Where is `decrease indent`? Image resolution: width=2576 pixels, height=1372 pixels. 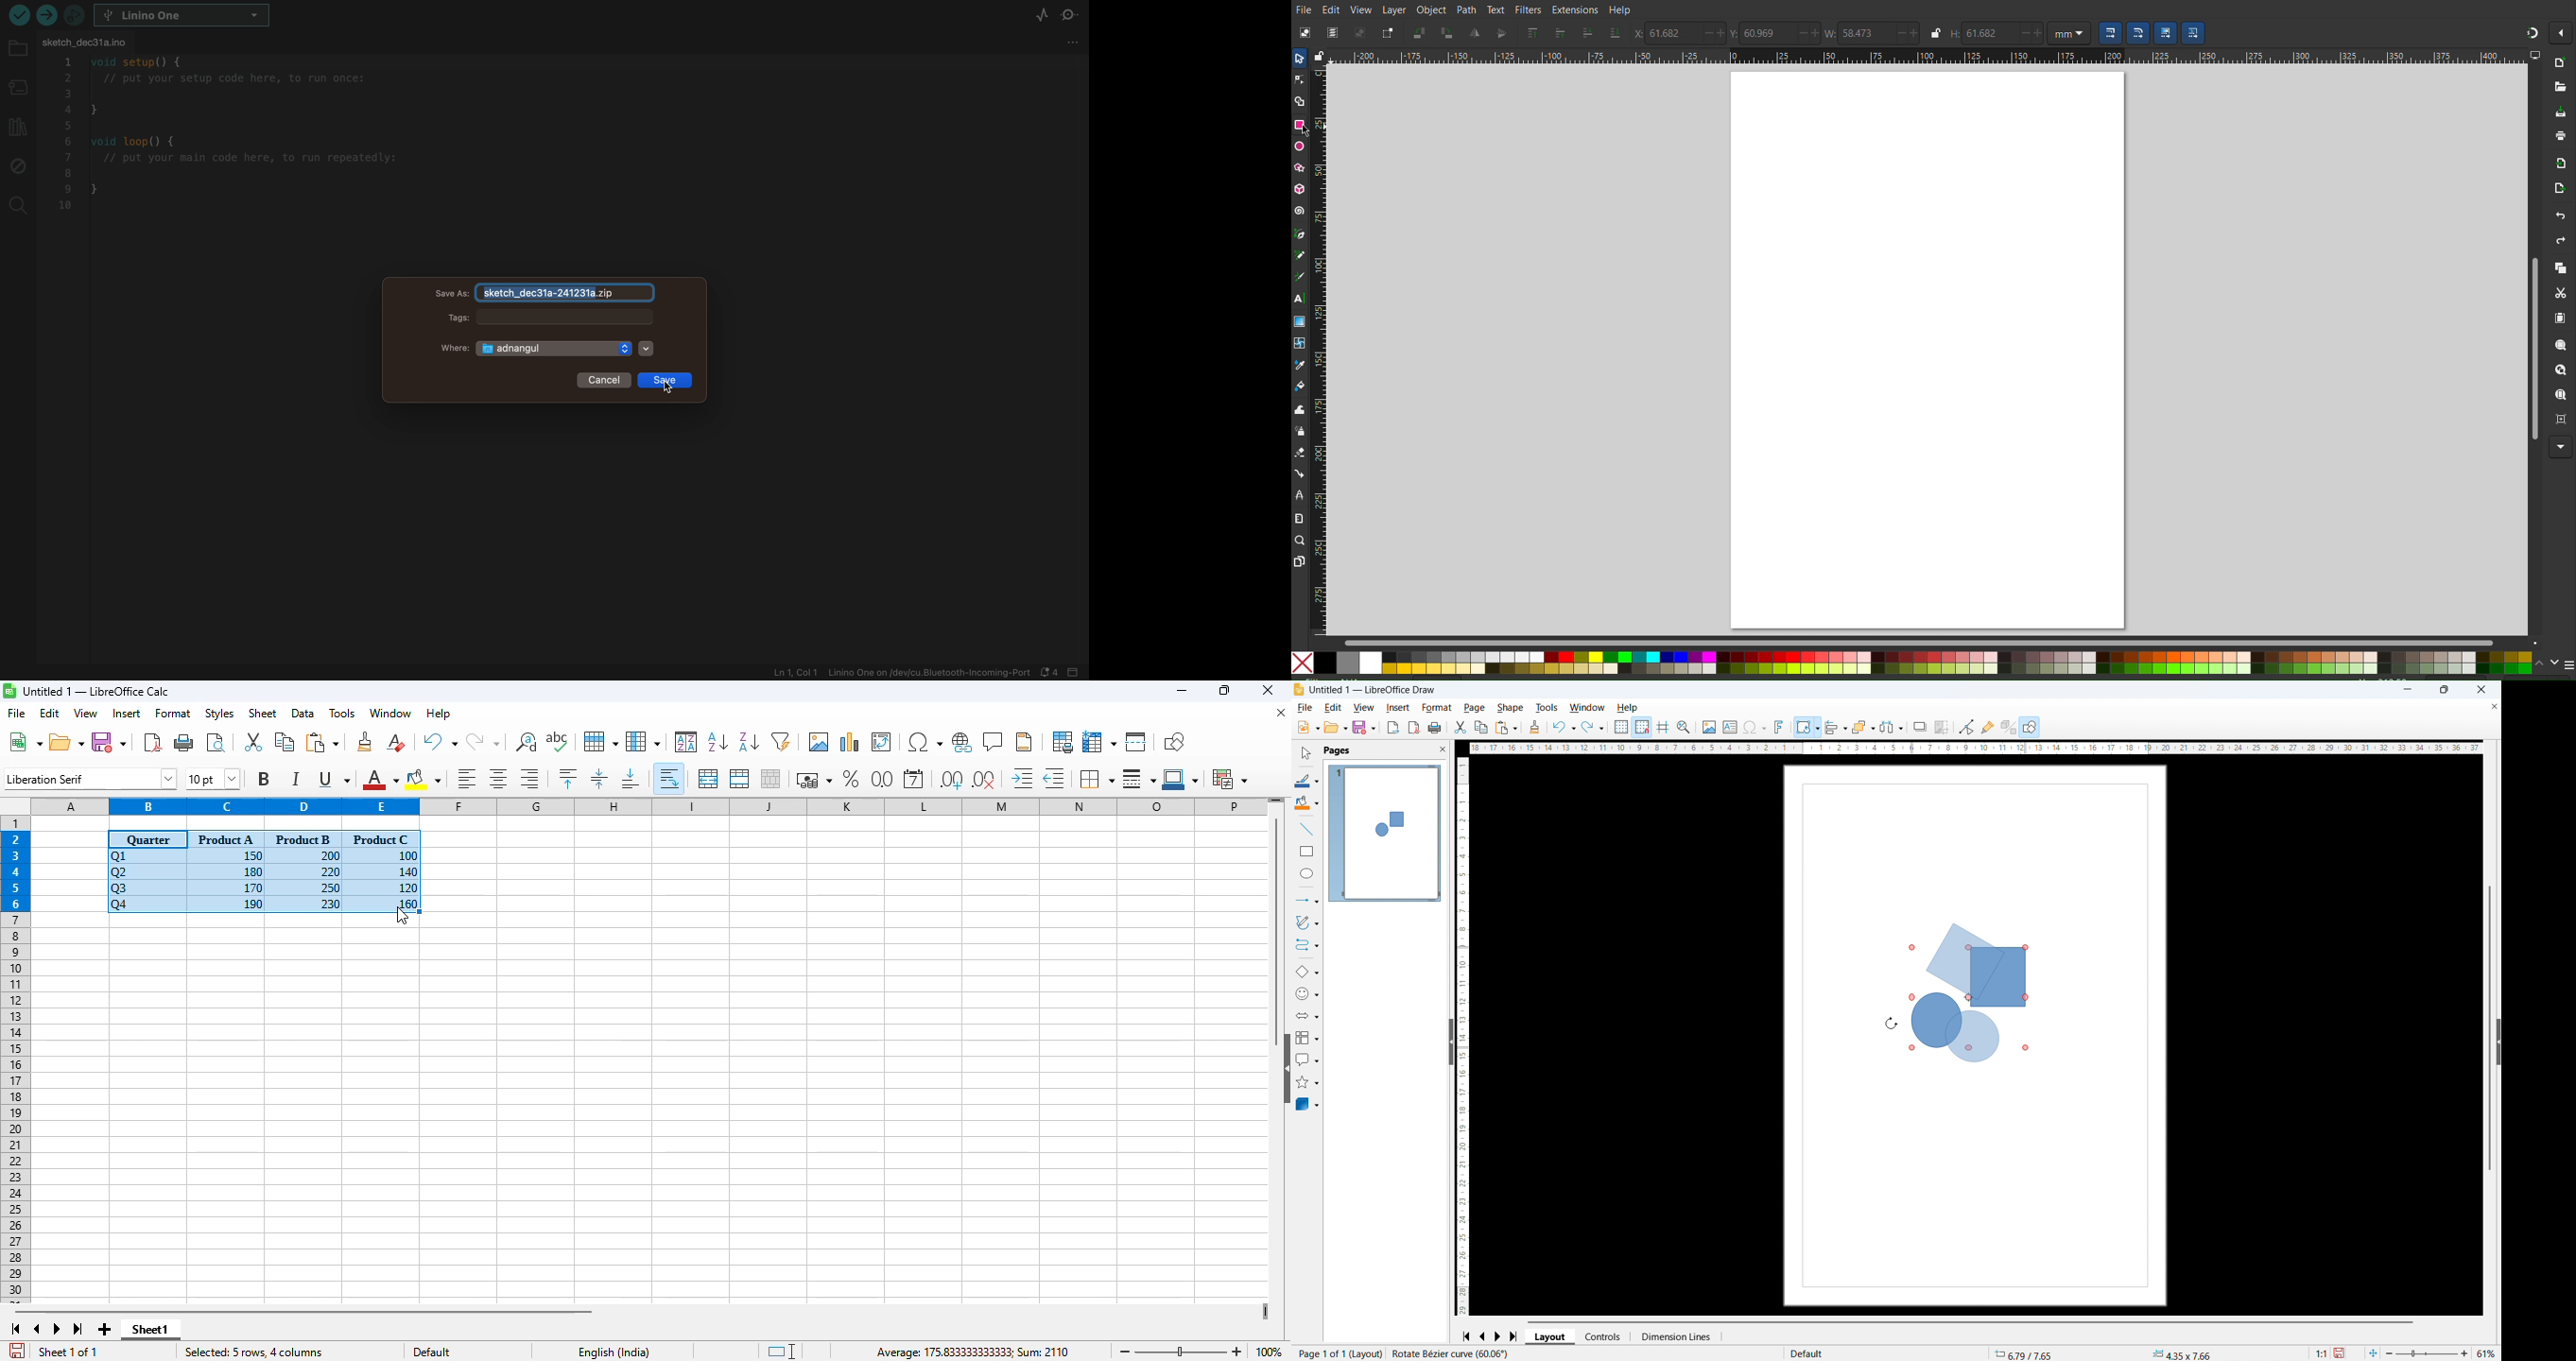
decrease indent is located at coordinates (1056, 778).